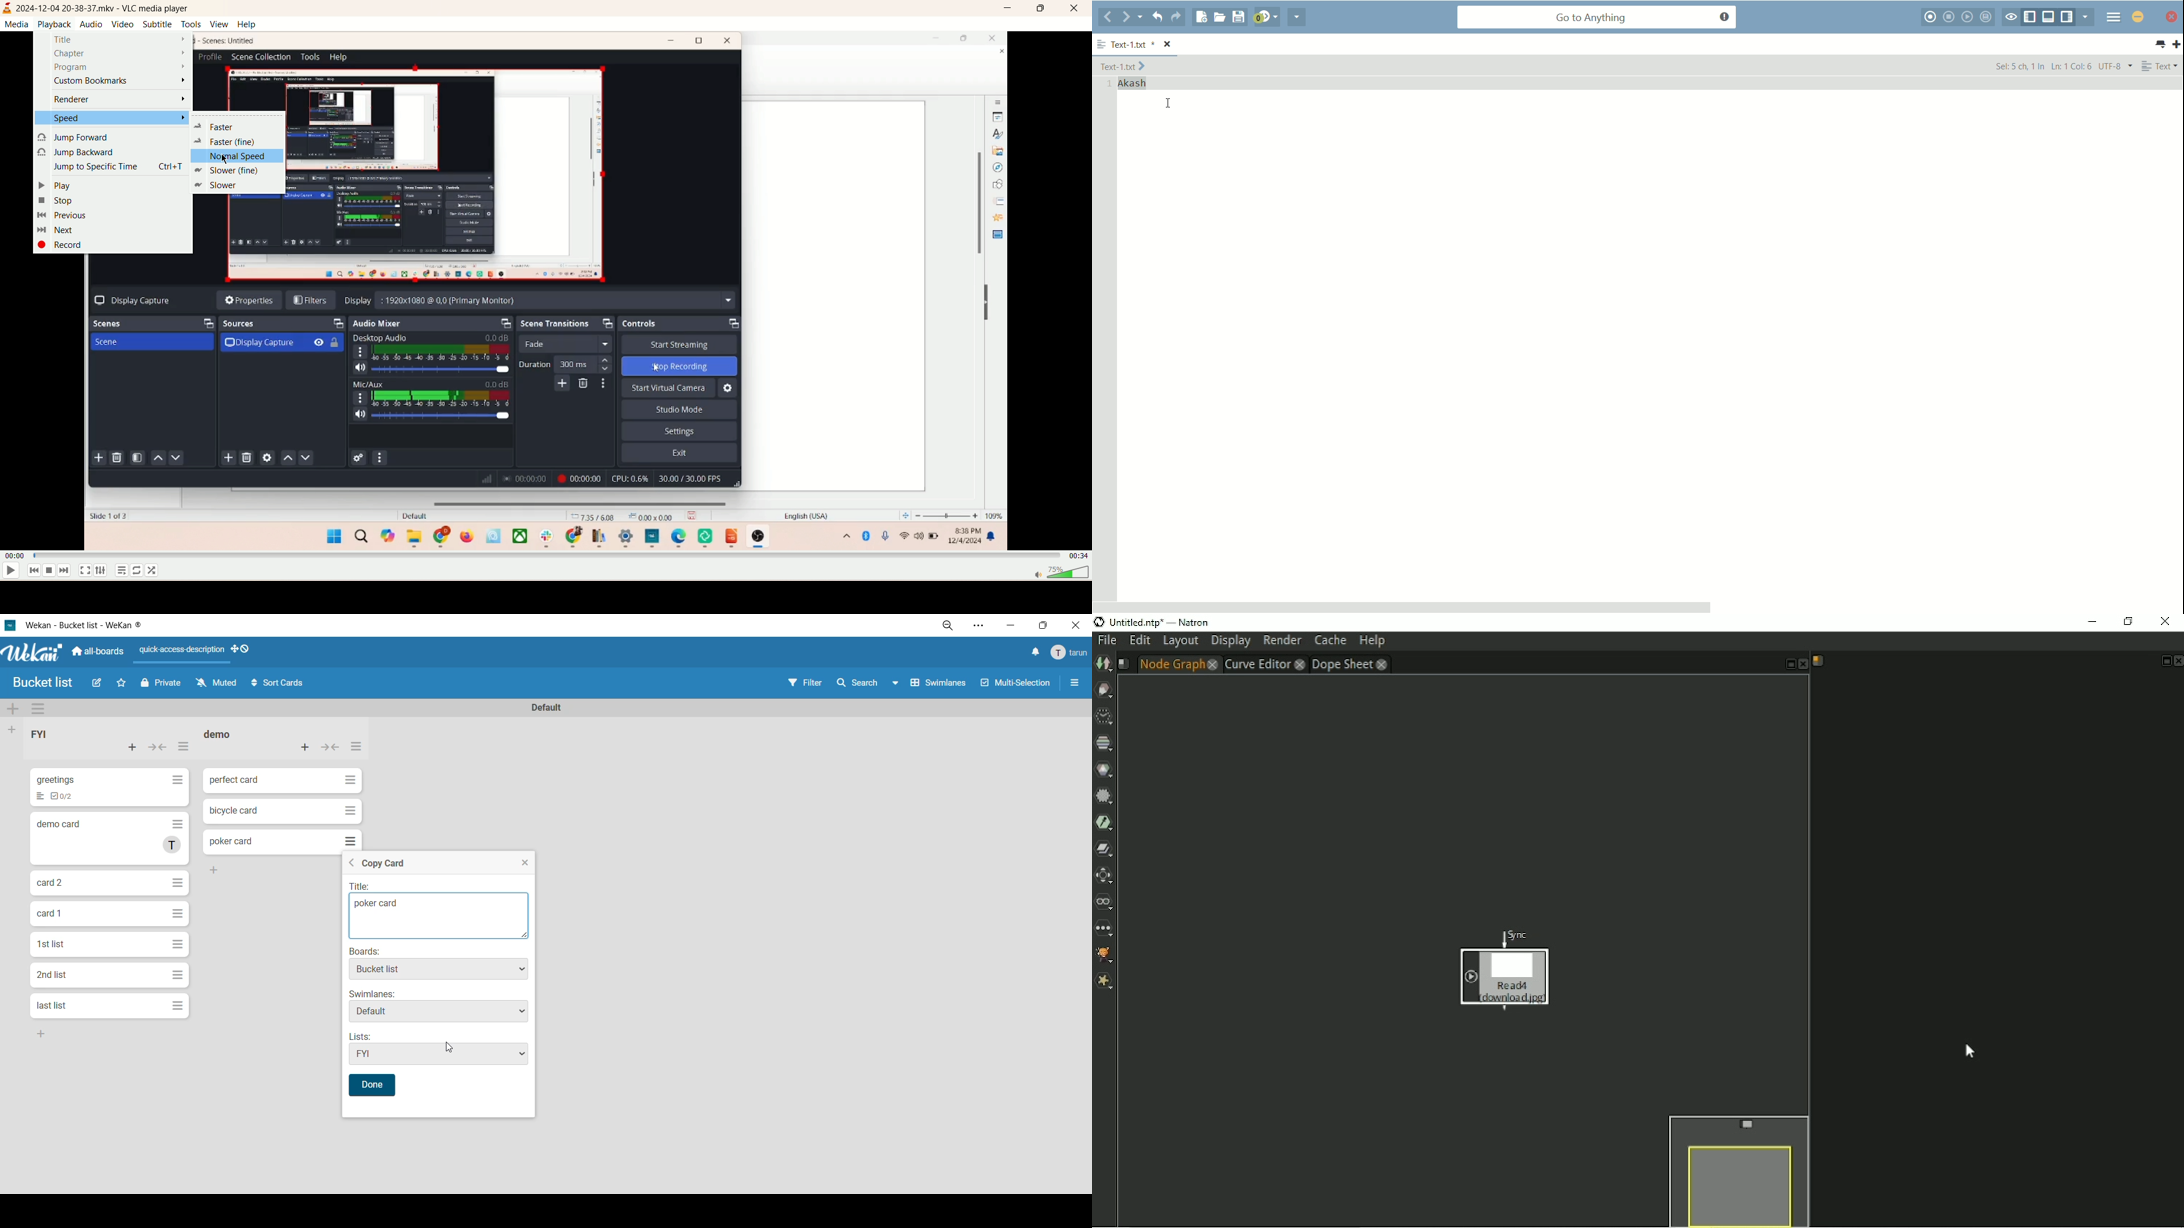 The width and height of the screenshot is (2184, 1232). Describe the element at coordinates (67, 797) in the screenshot. I see `To-dos` at that location.